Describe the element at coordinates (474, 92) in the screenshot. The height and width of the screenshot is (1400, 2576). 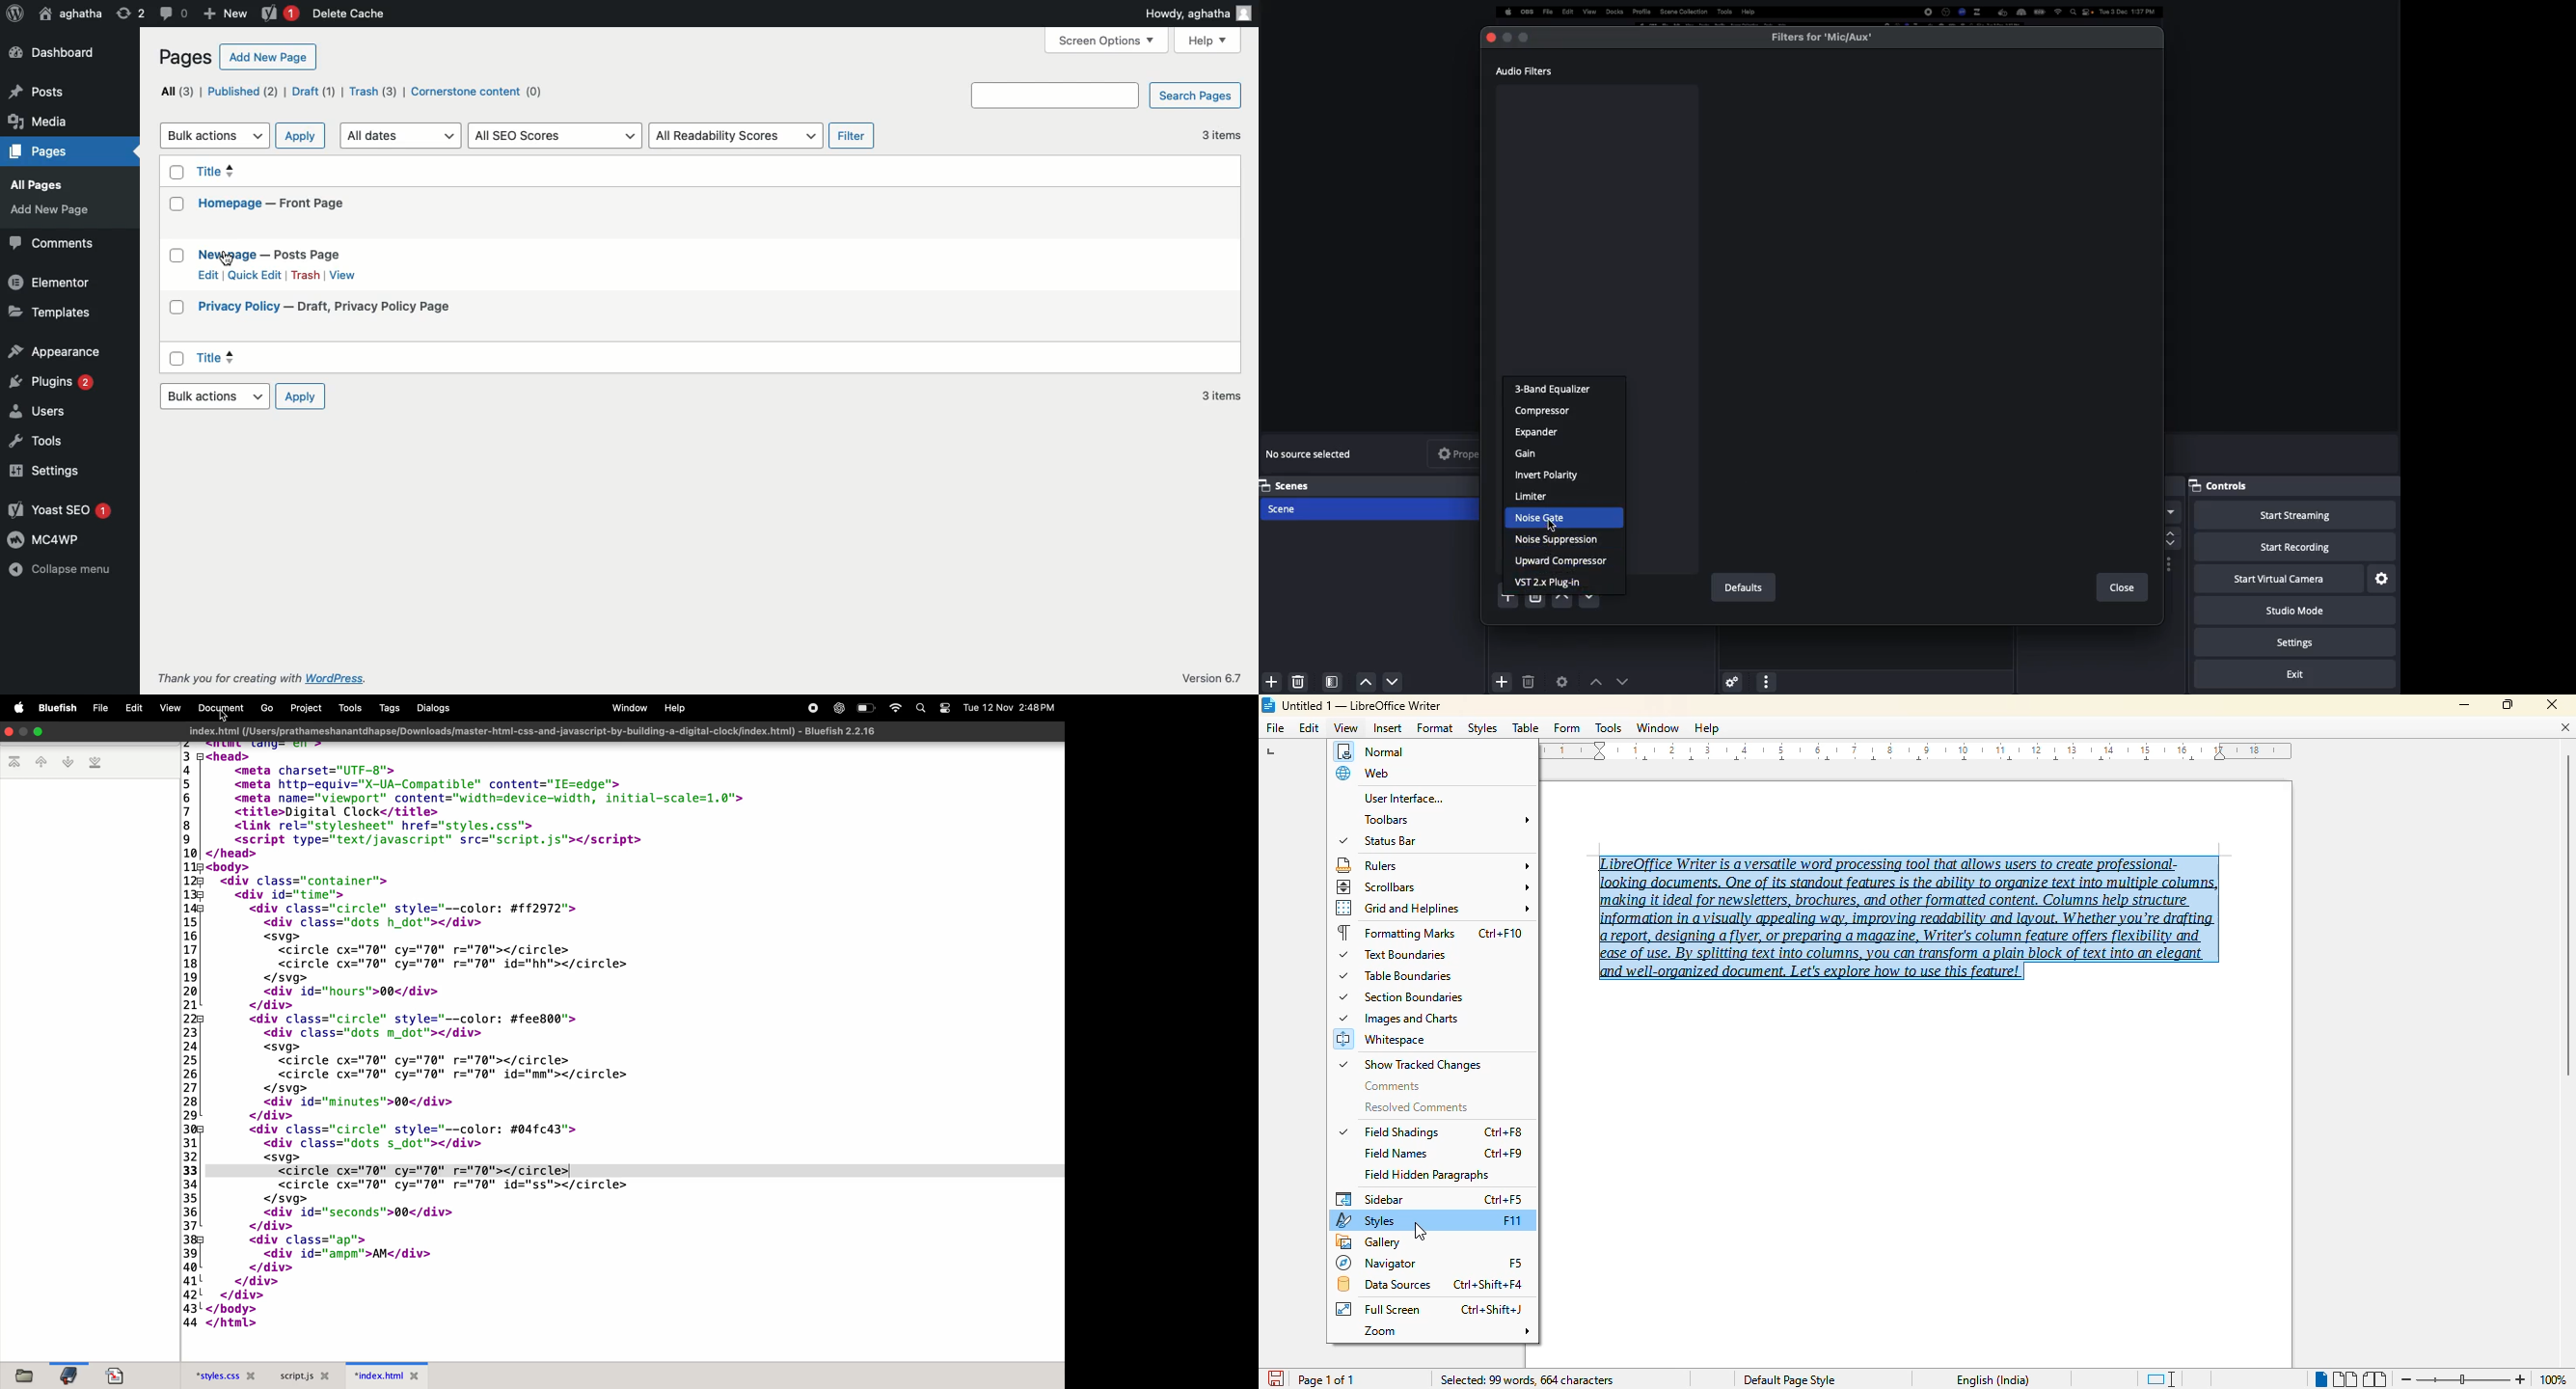
I see `Cornerstone content` at that location.